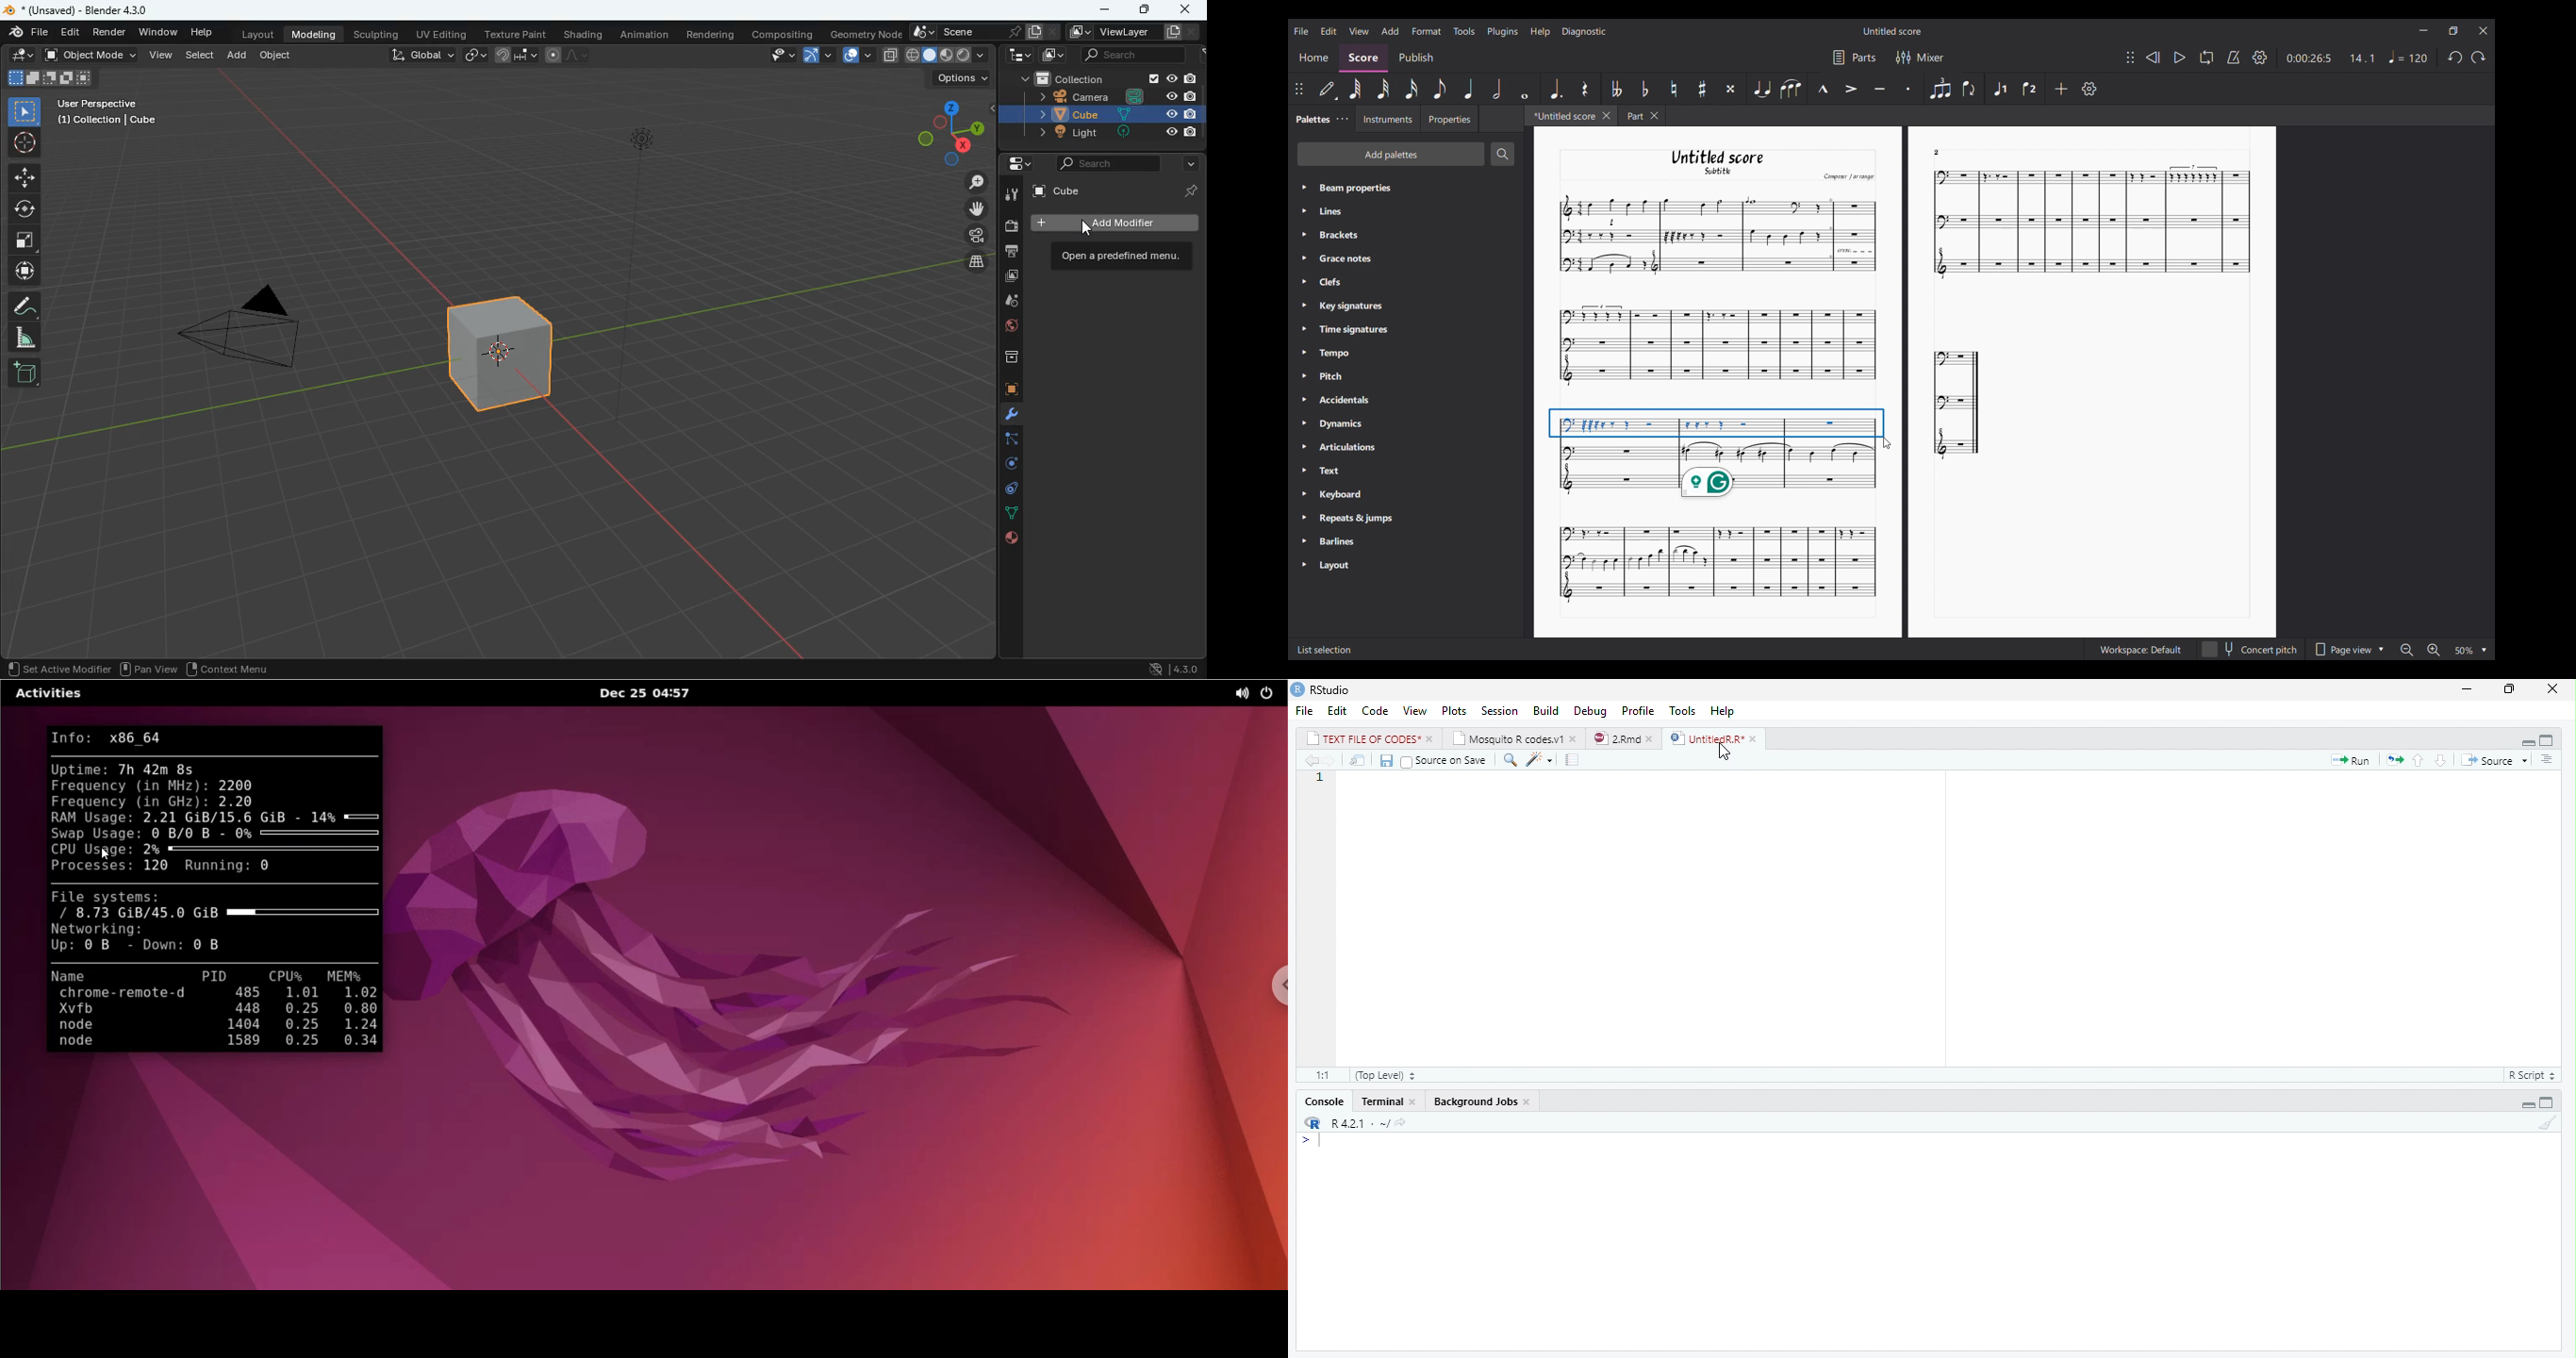 This screenshot has height=1372, width=2576. What do you see at coordinates (1391, 154) in the screenshot?
I see `Add palette` at bounding box center [1391, 154].